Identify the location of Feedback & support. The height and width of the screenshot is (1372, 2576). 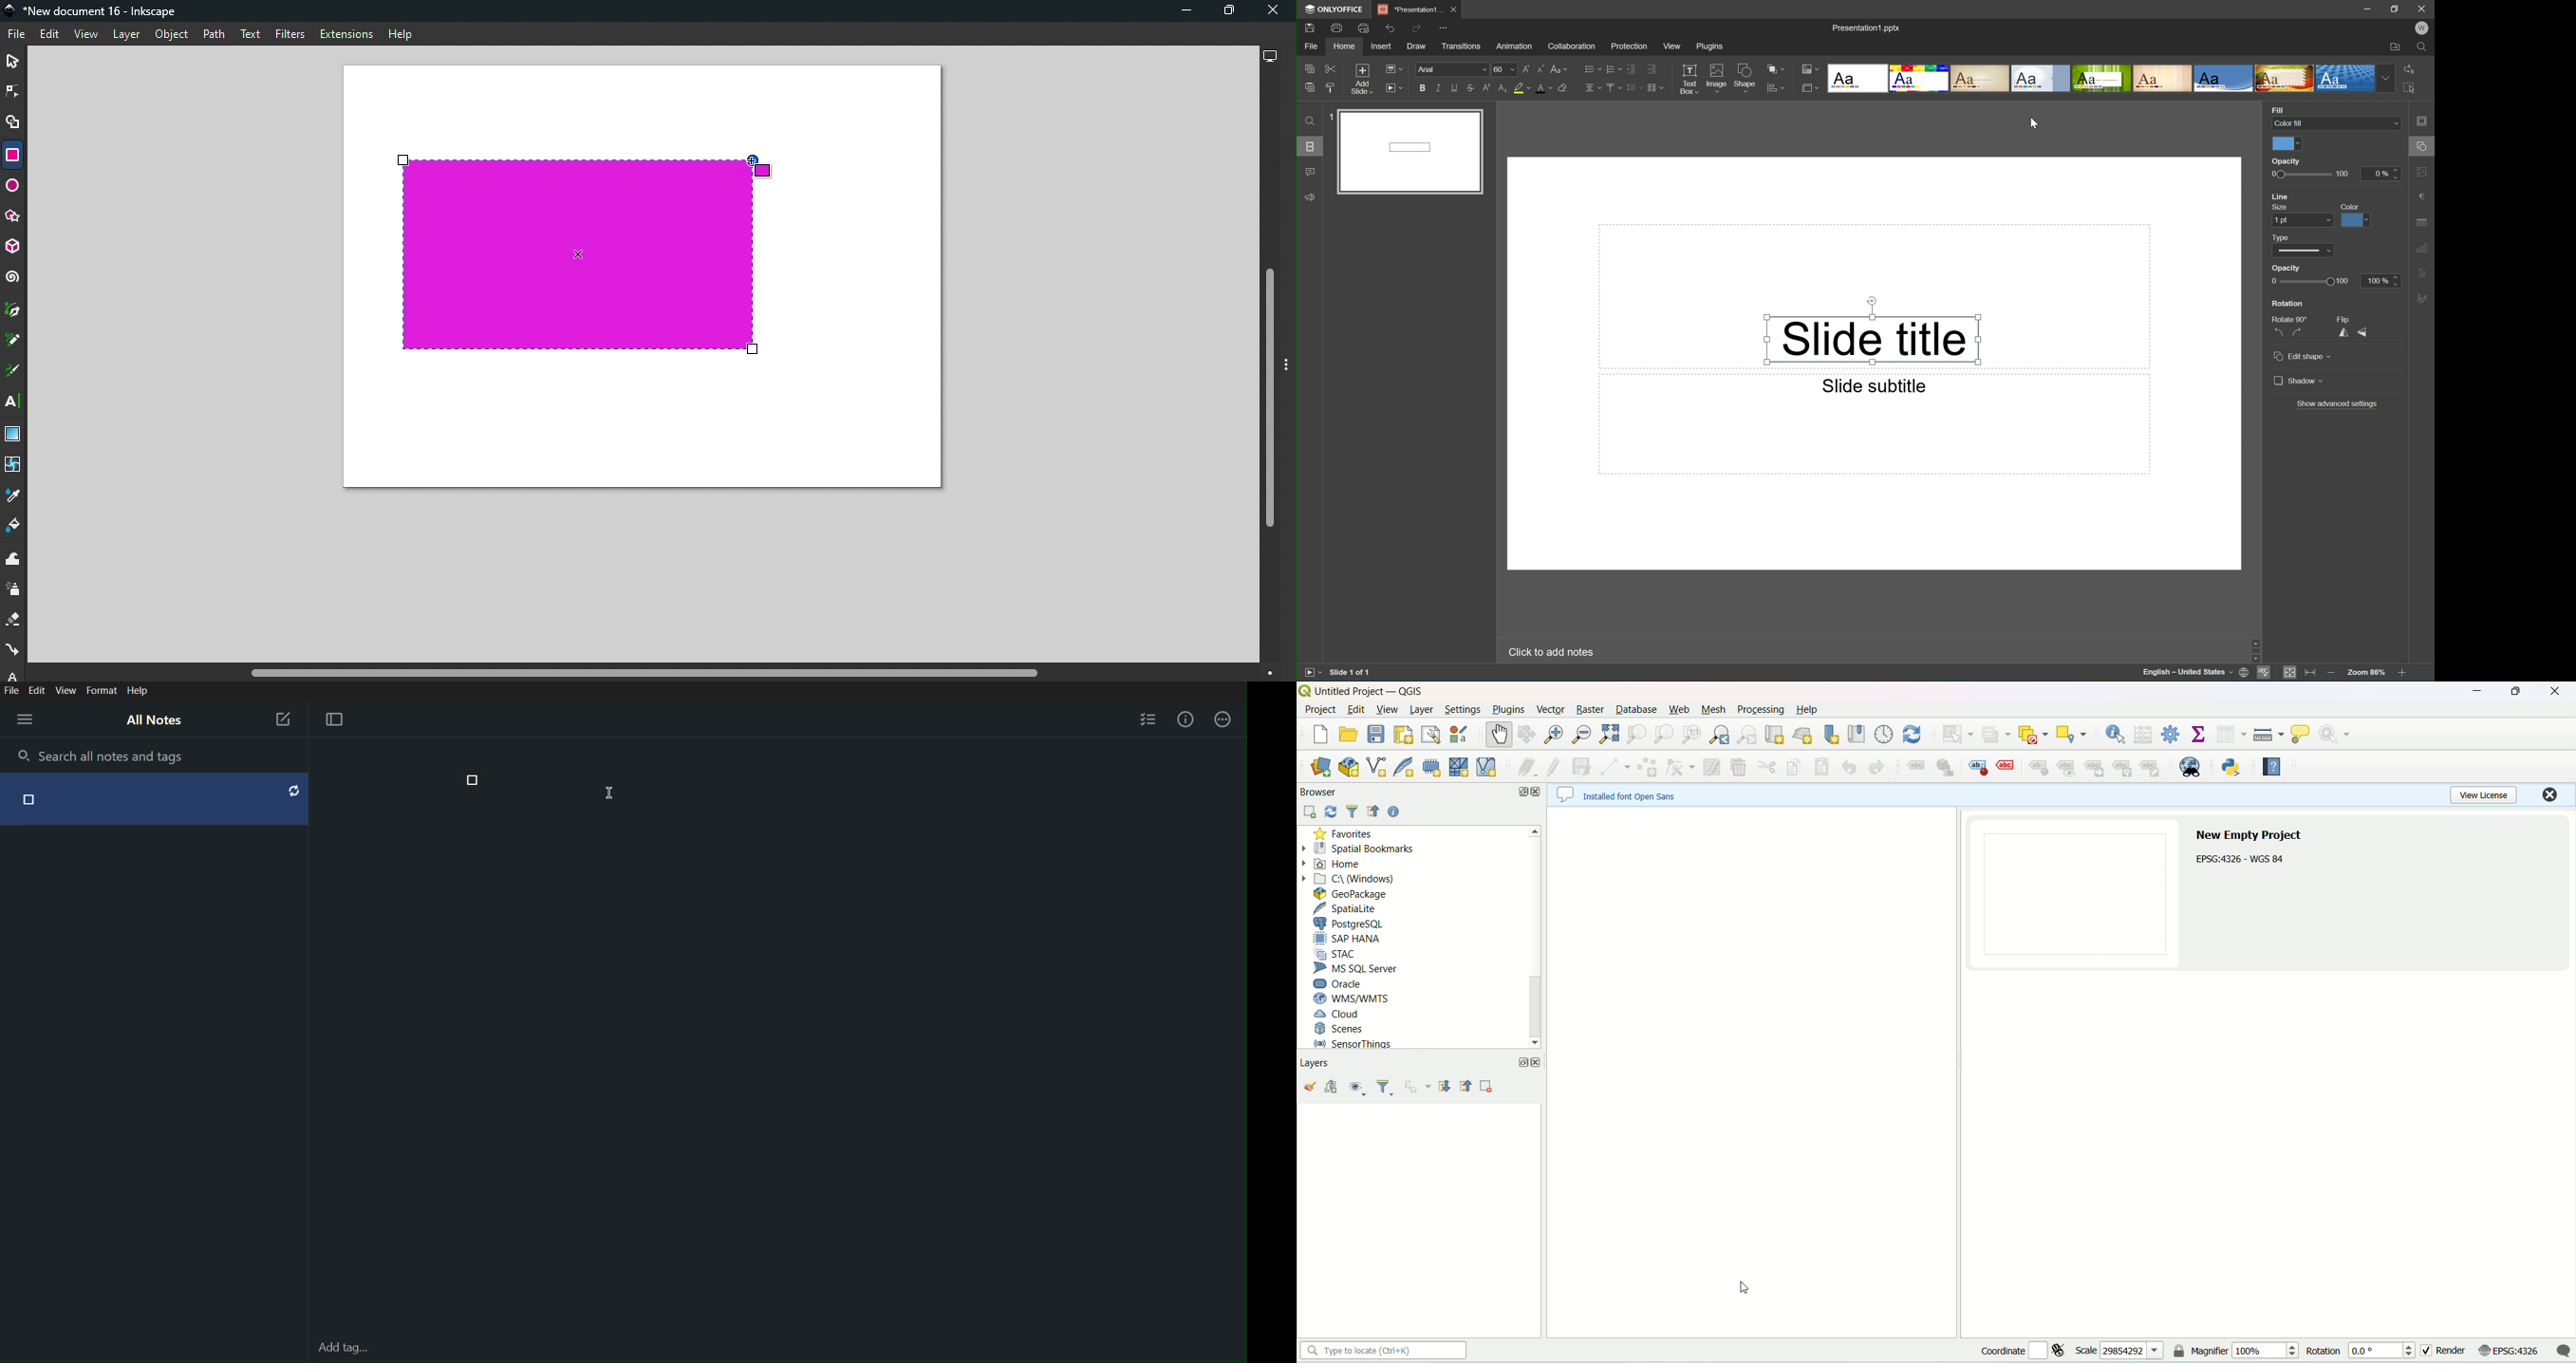
(1312, 198).